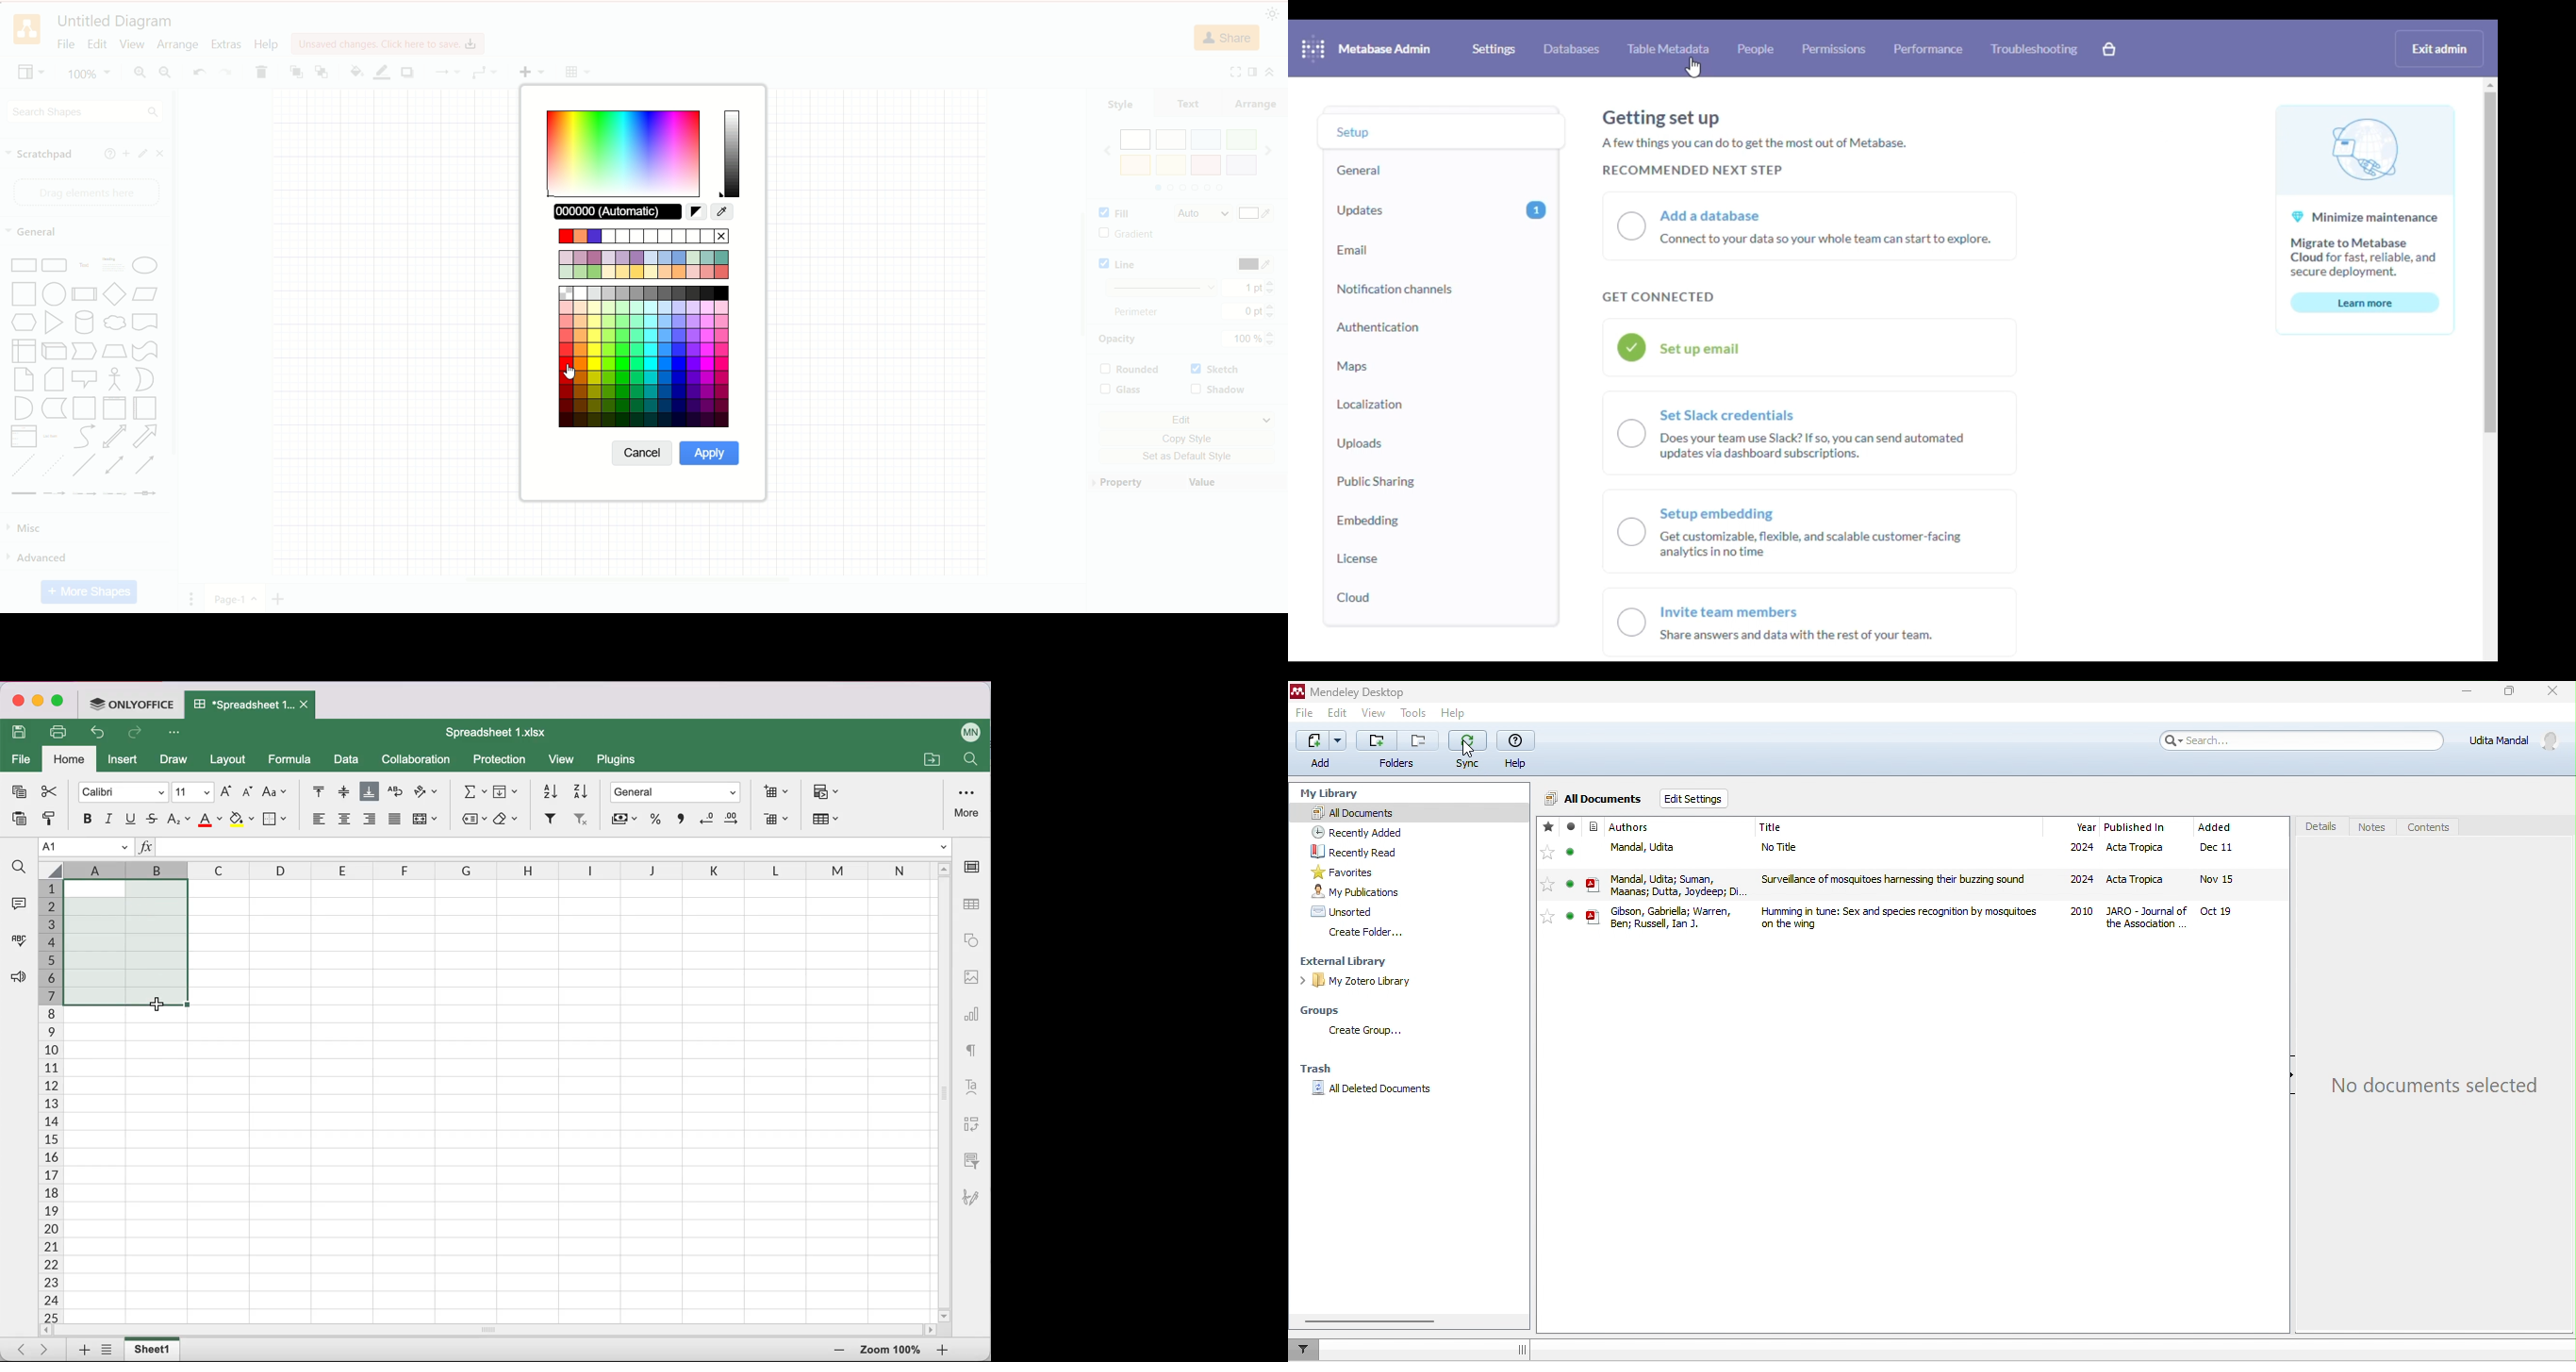 The image size is (2576, 1372). I want to click on find, so click(18, 867).